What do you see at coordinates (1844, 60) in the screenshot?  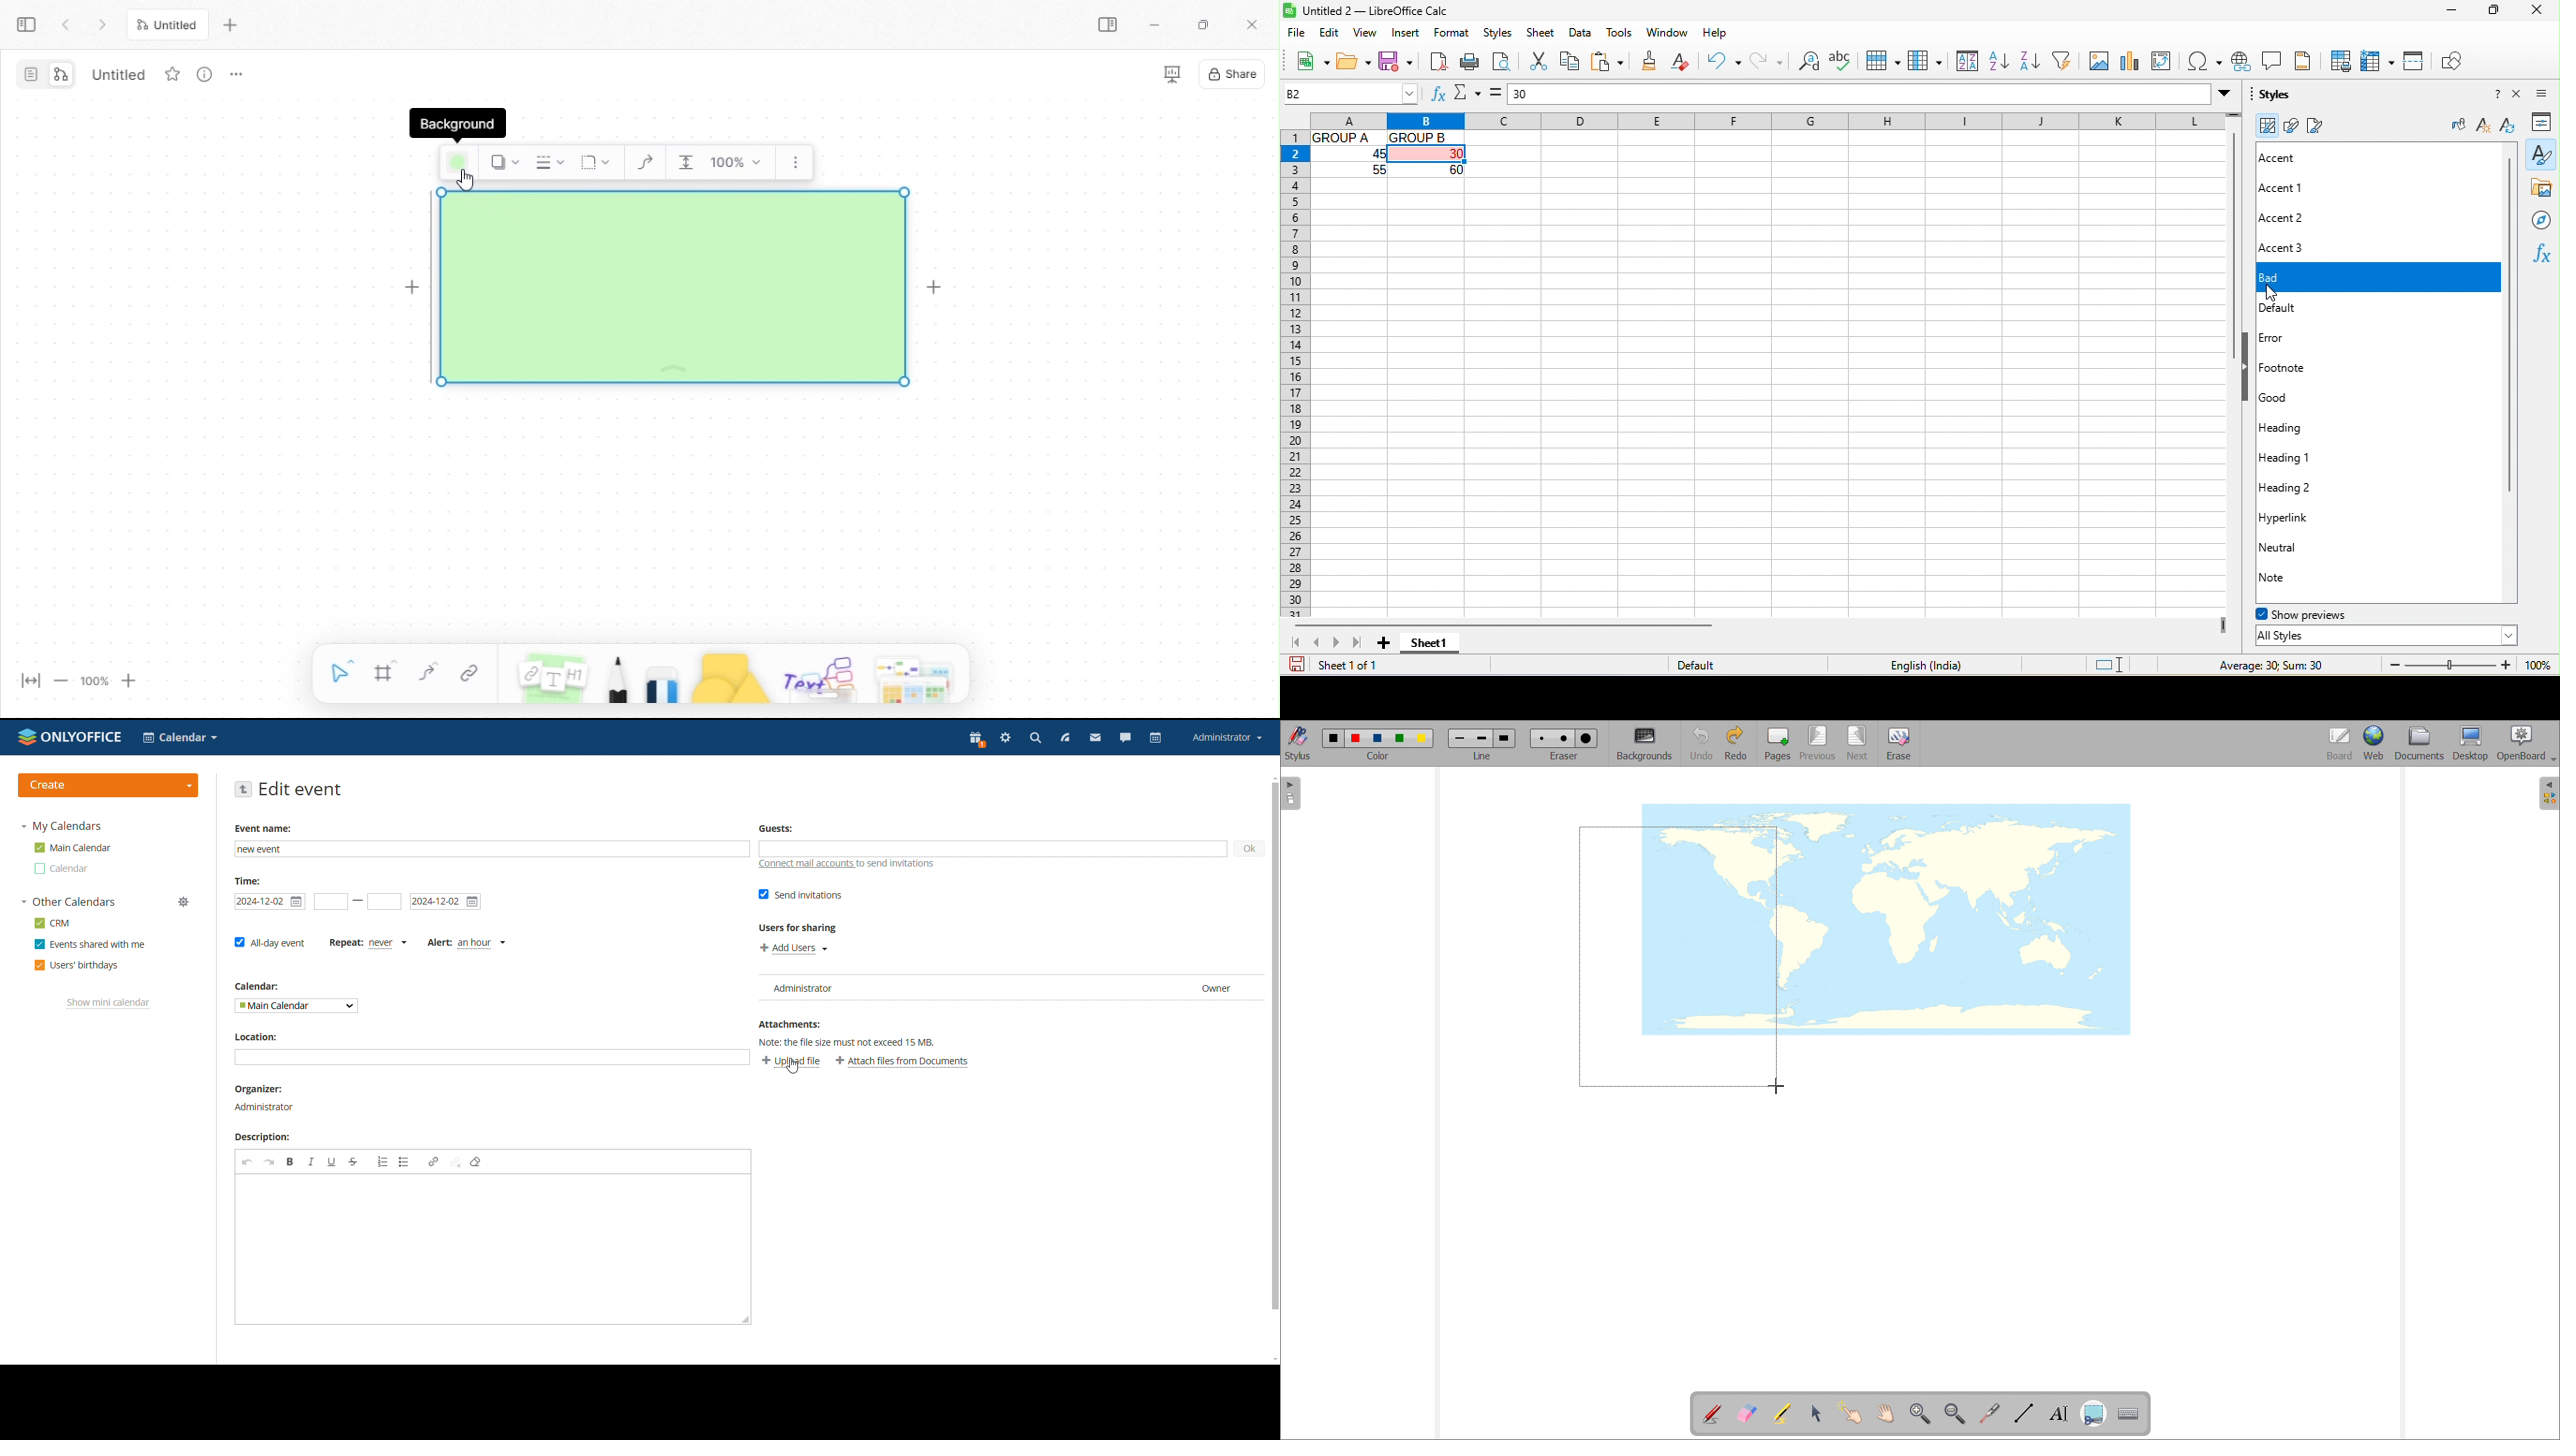 I see `spelling` at bounding box center [1844, 60].